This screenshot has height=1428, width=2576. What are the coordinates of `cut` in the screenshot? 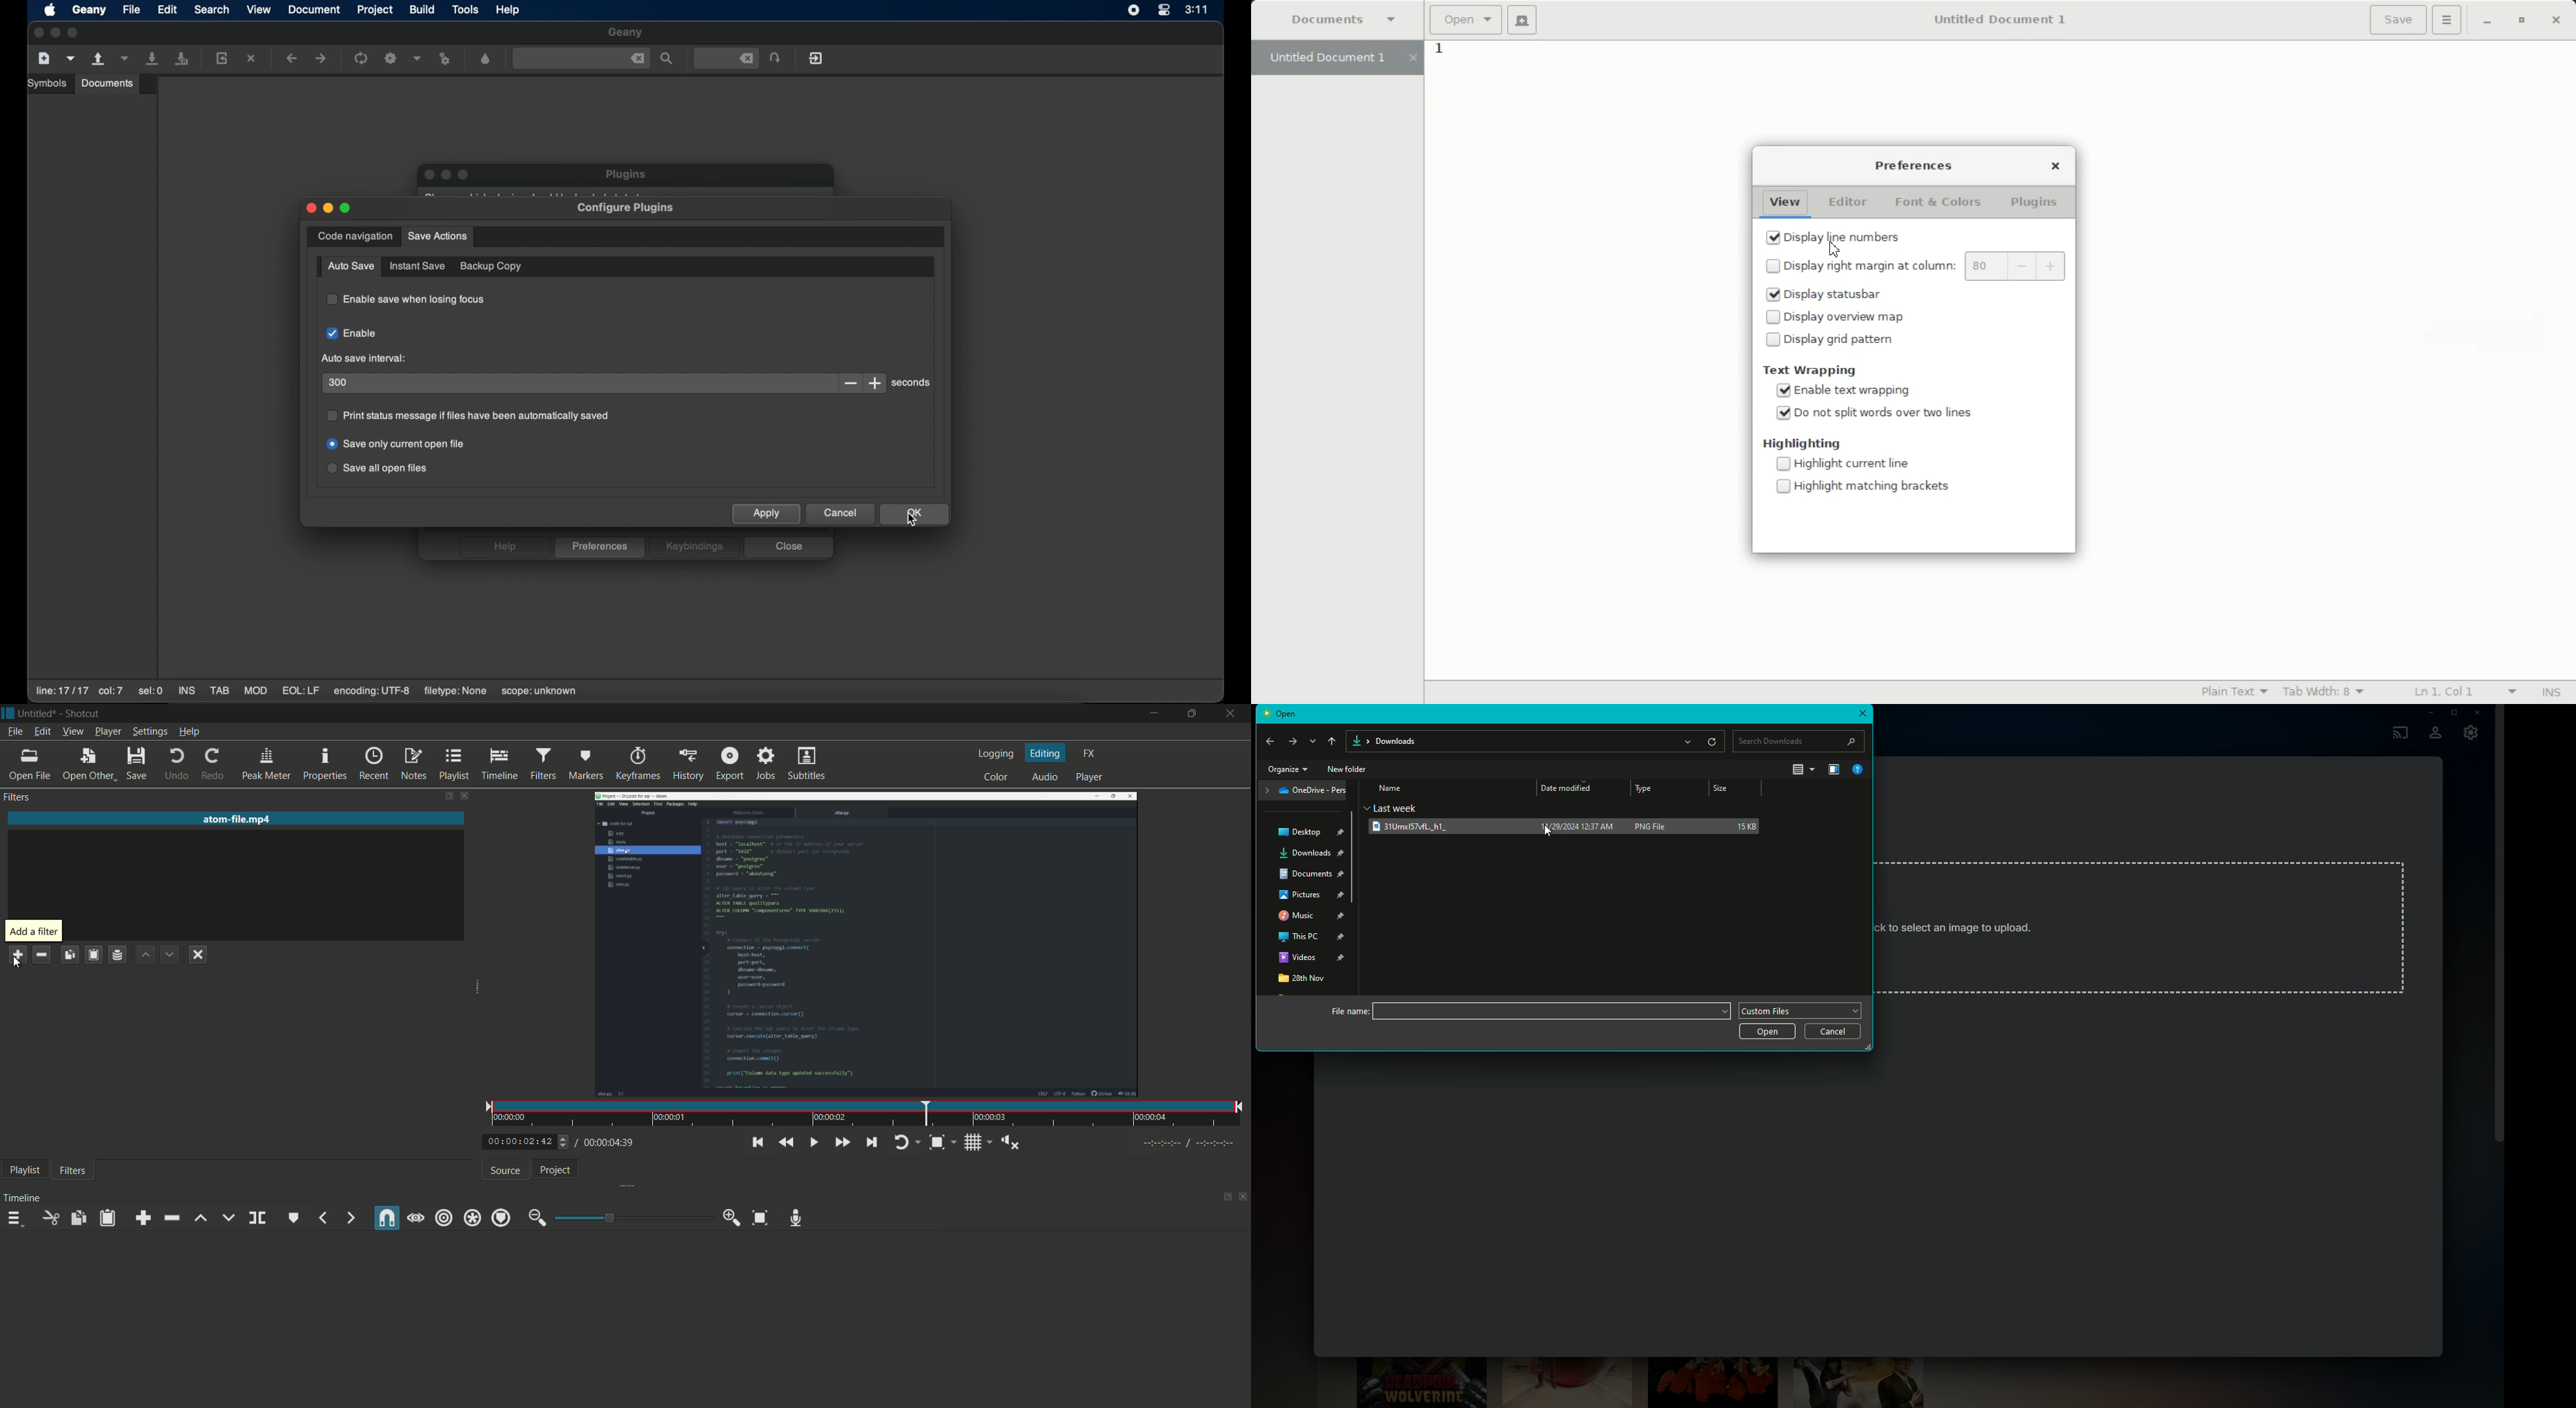 It's located at (48, 1218).